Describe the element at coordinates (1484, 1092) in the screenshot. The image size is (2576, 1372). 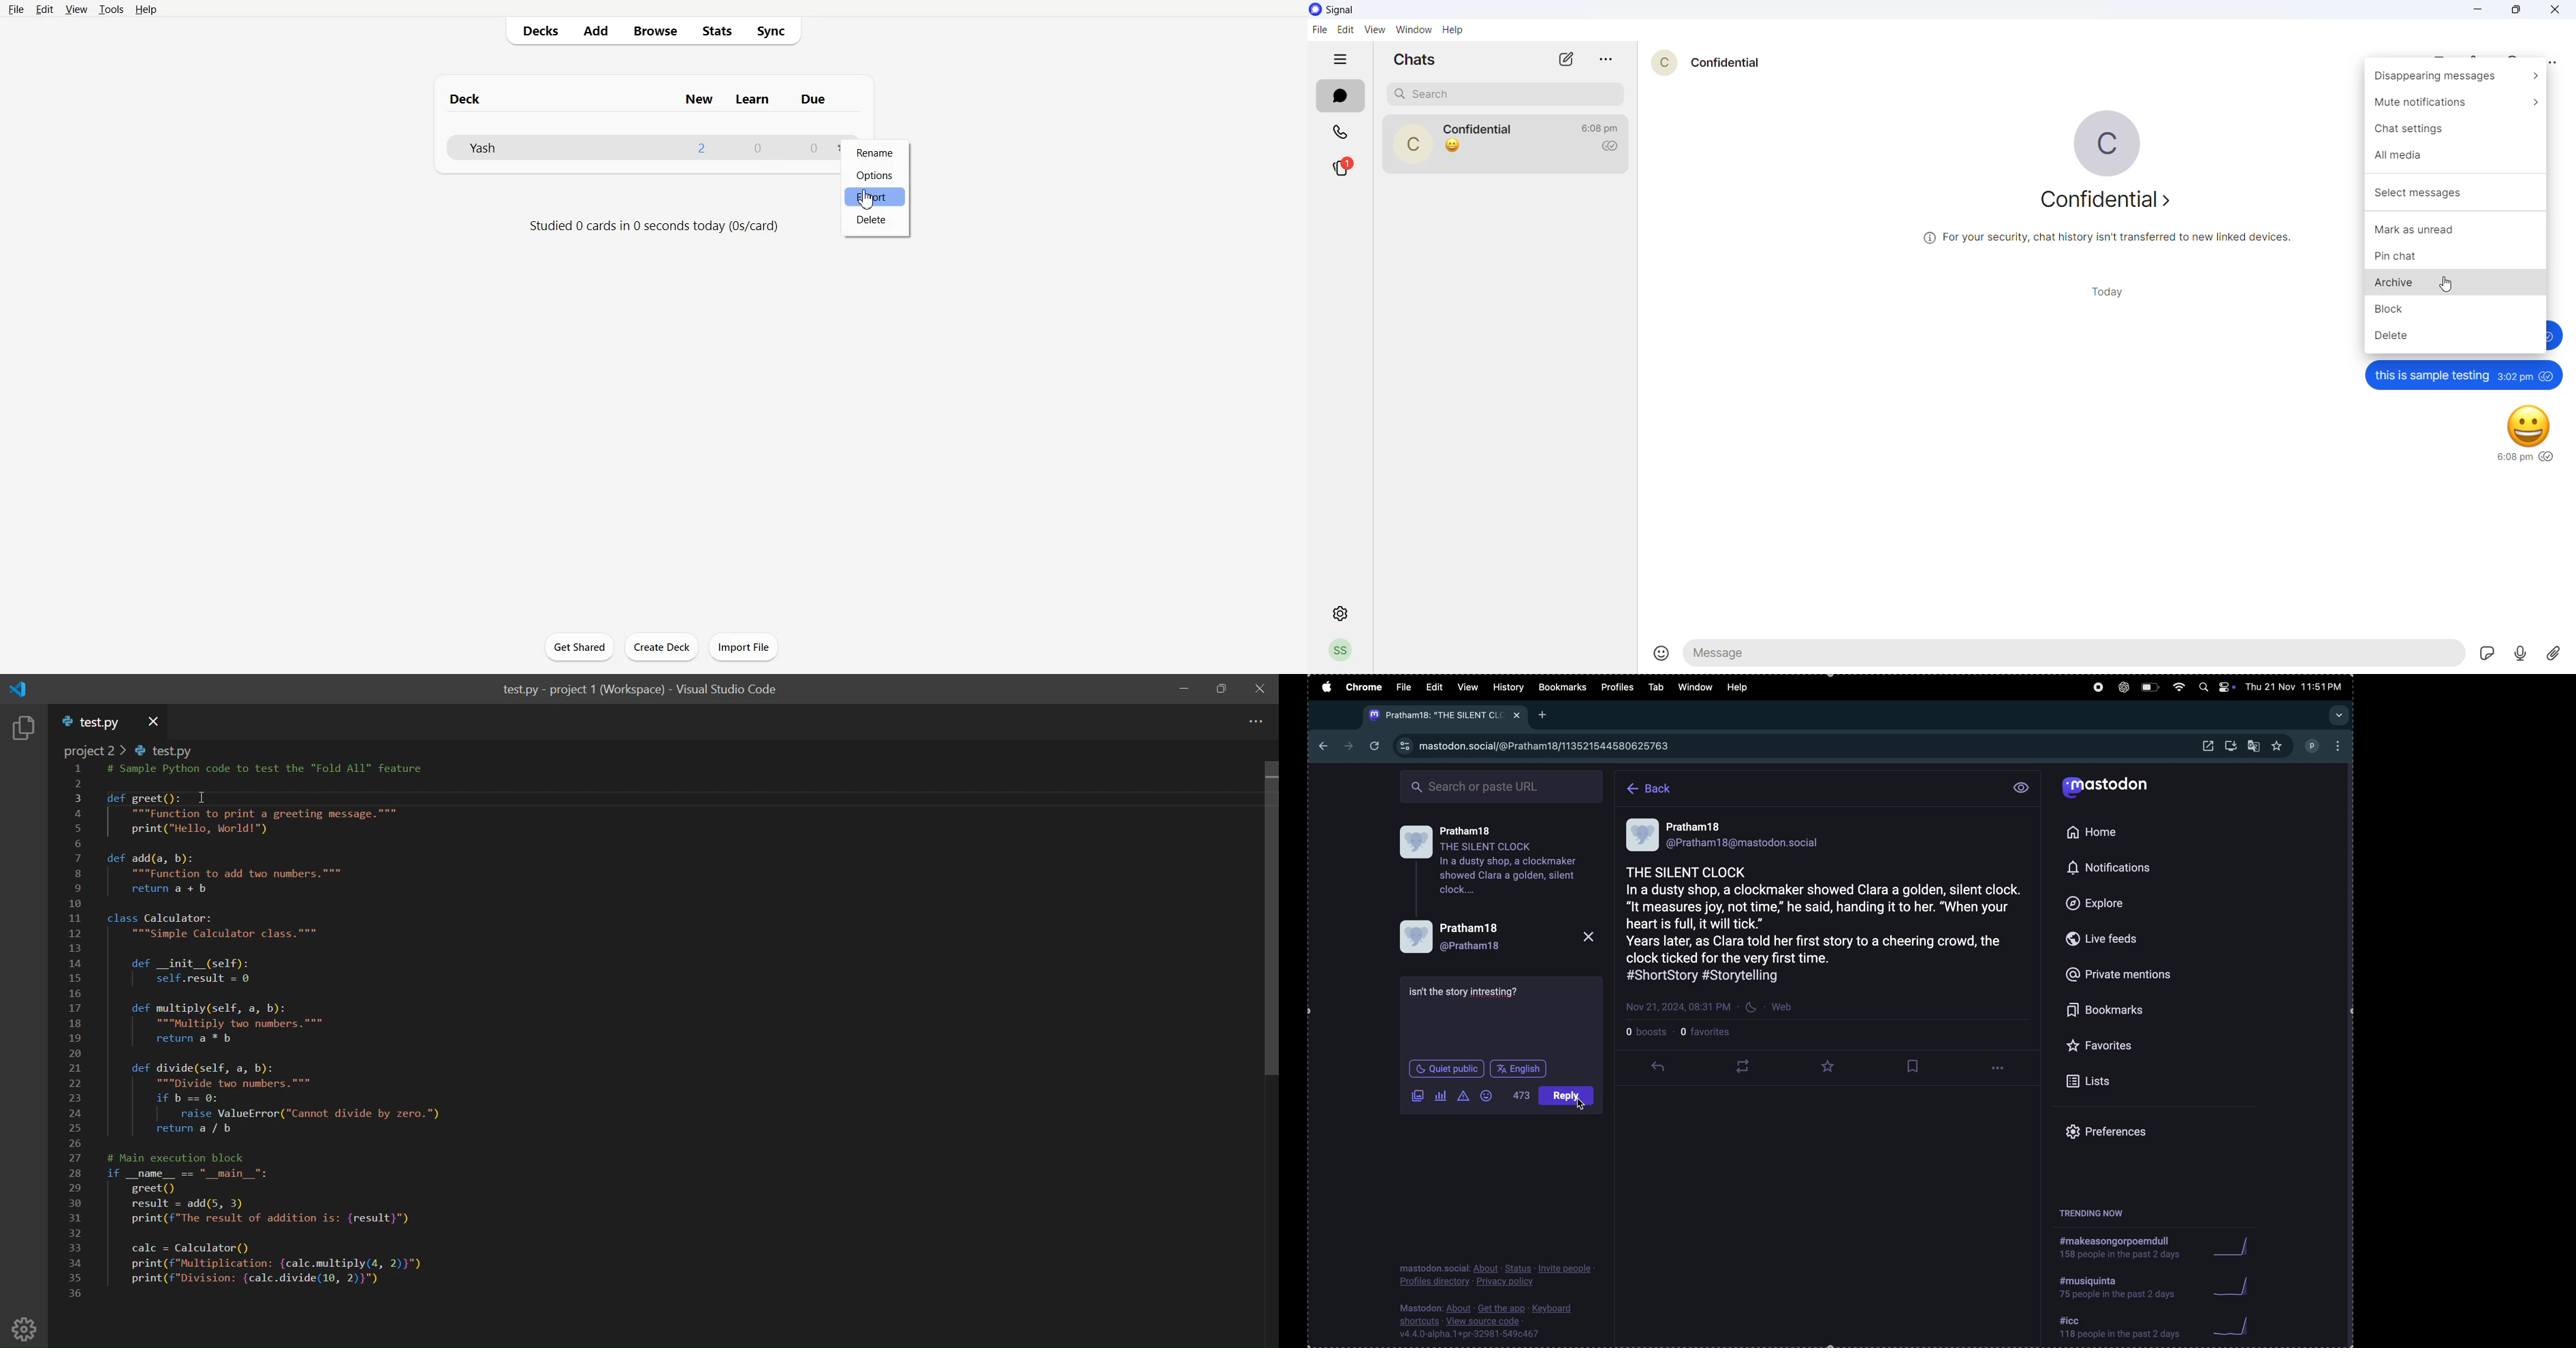
I see `add emoji` at that location.